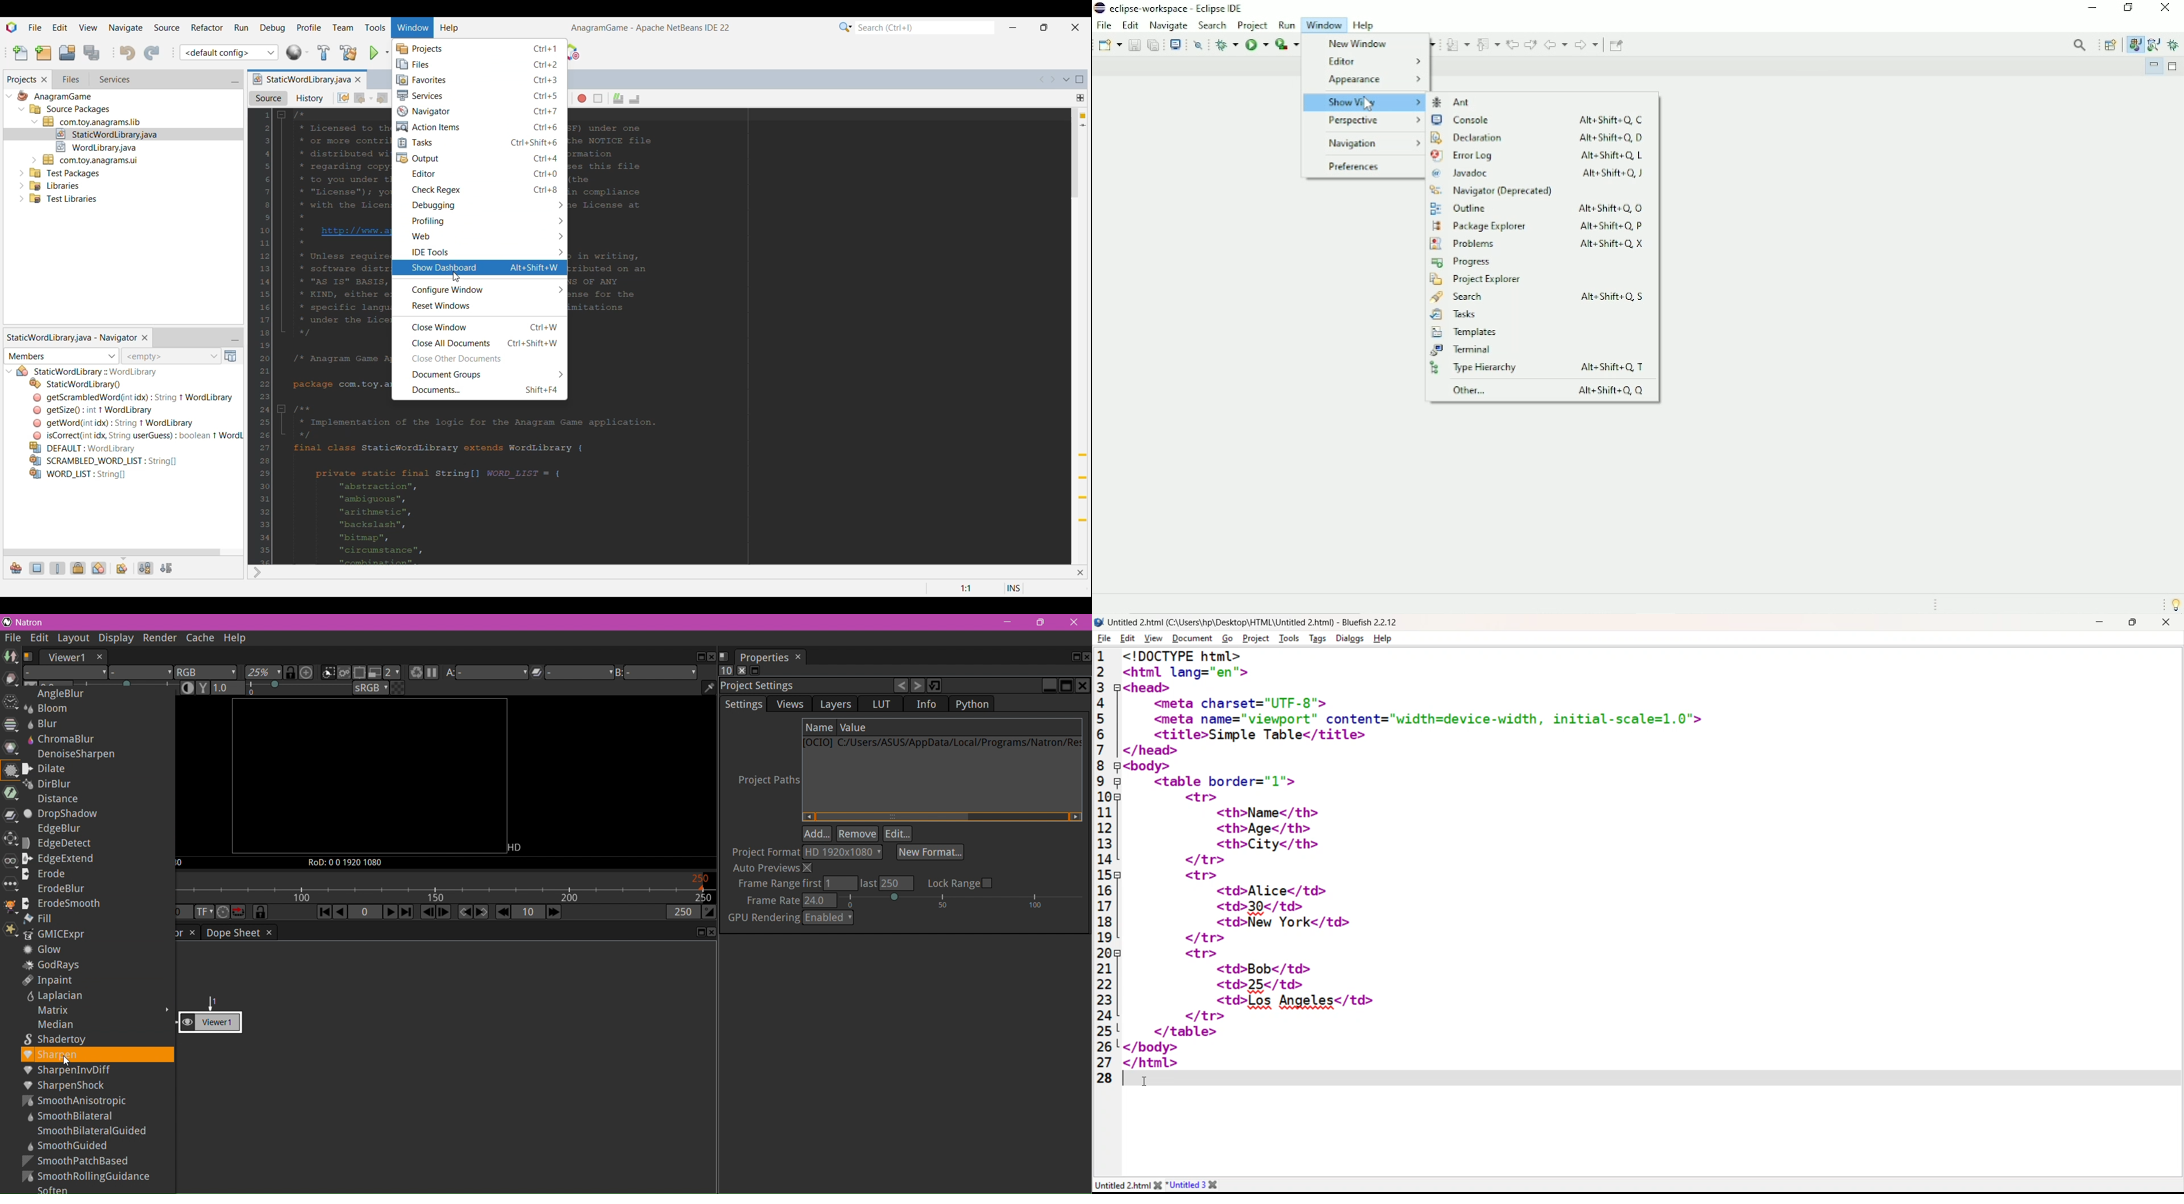  What do you see at coordinates (2099, 621) in the screenshot?
I see `Minimize` at bounding box center [2099, 621].